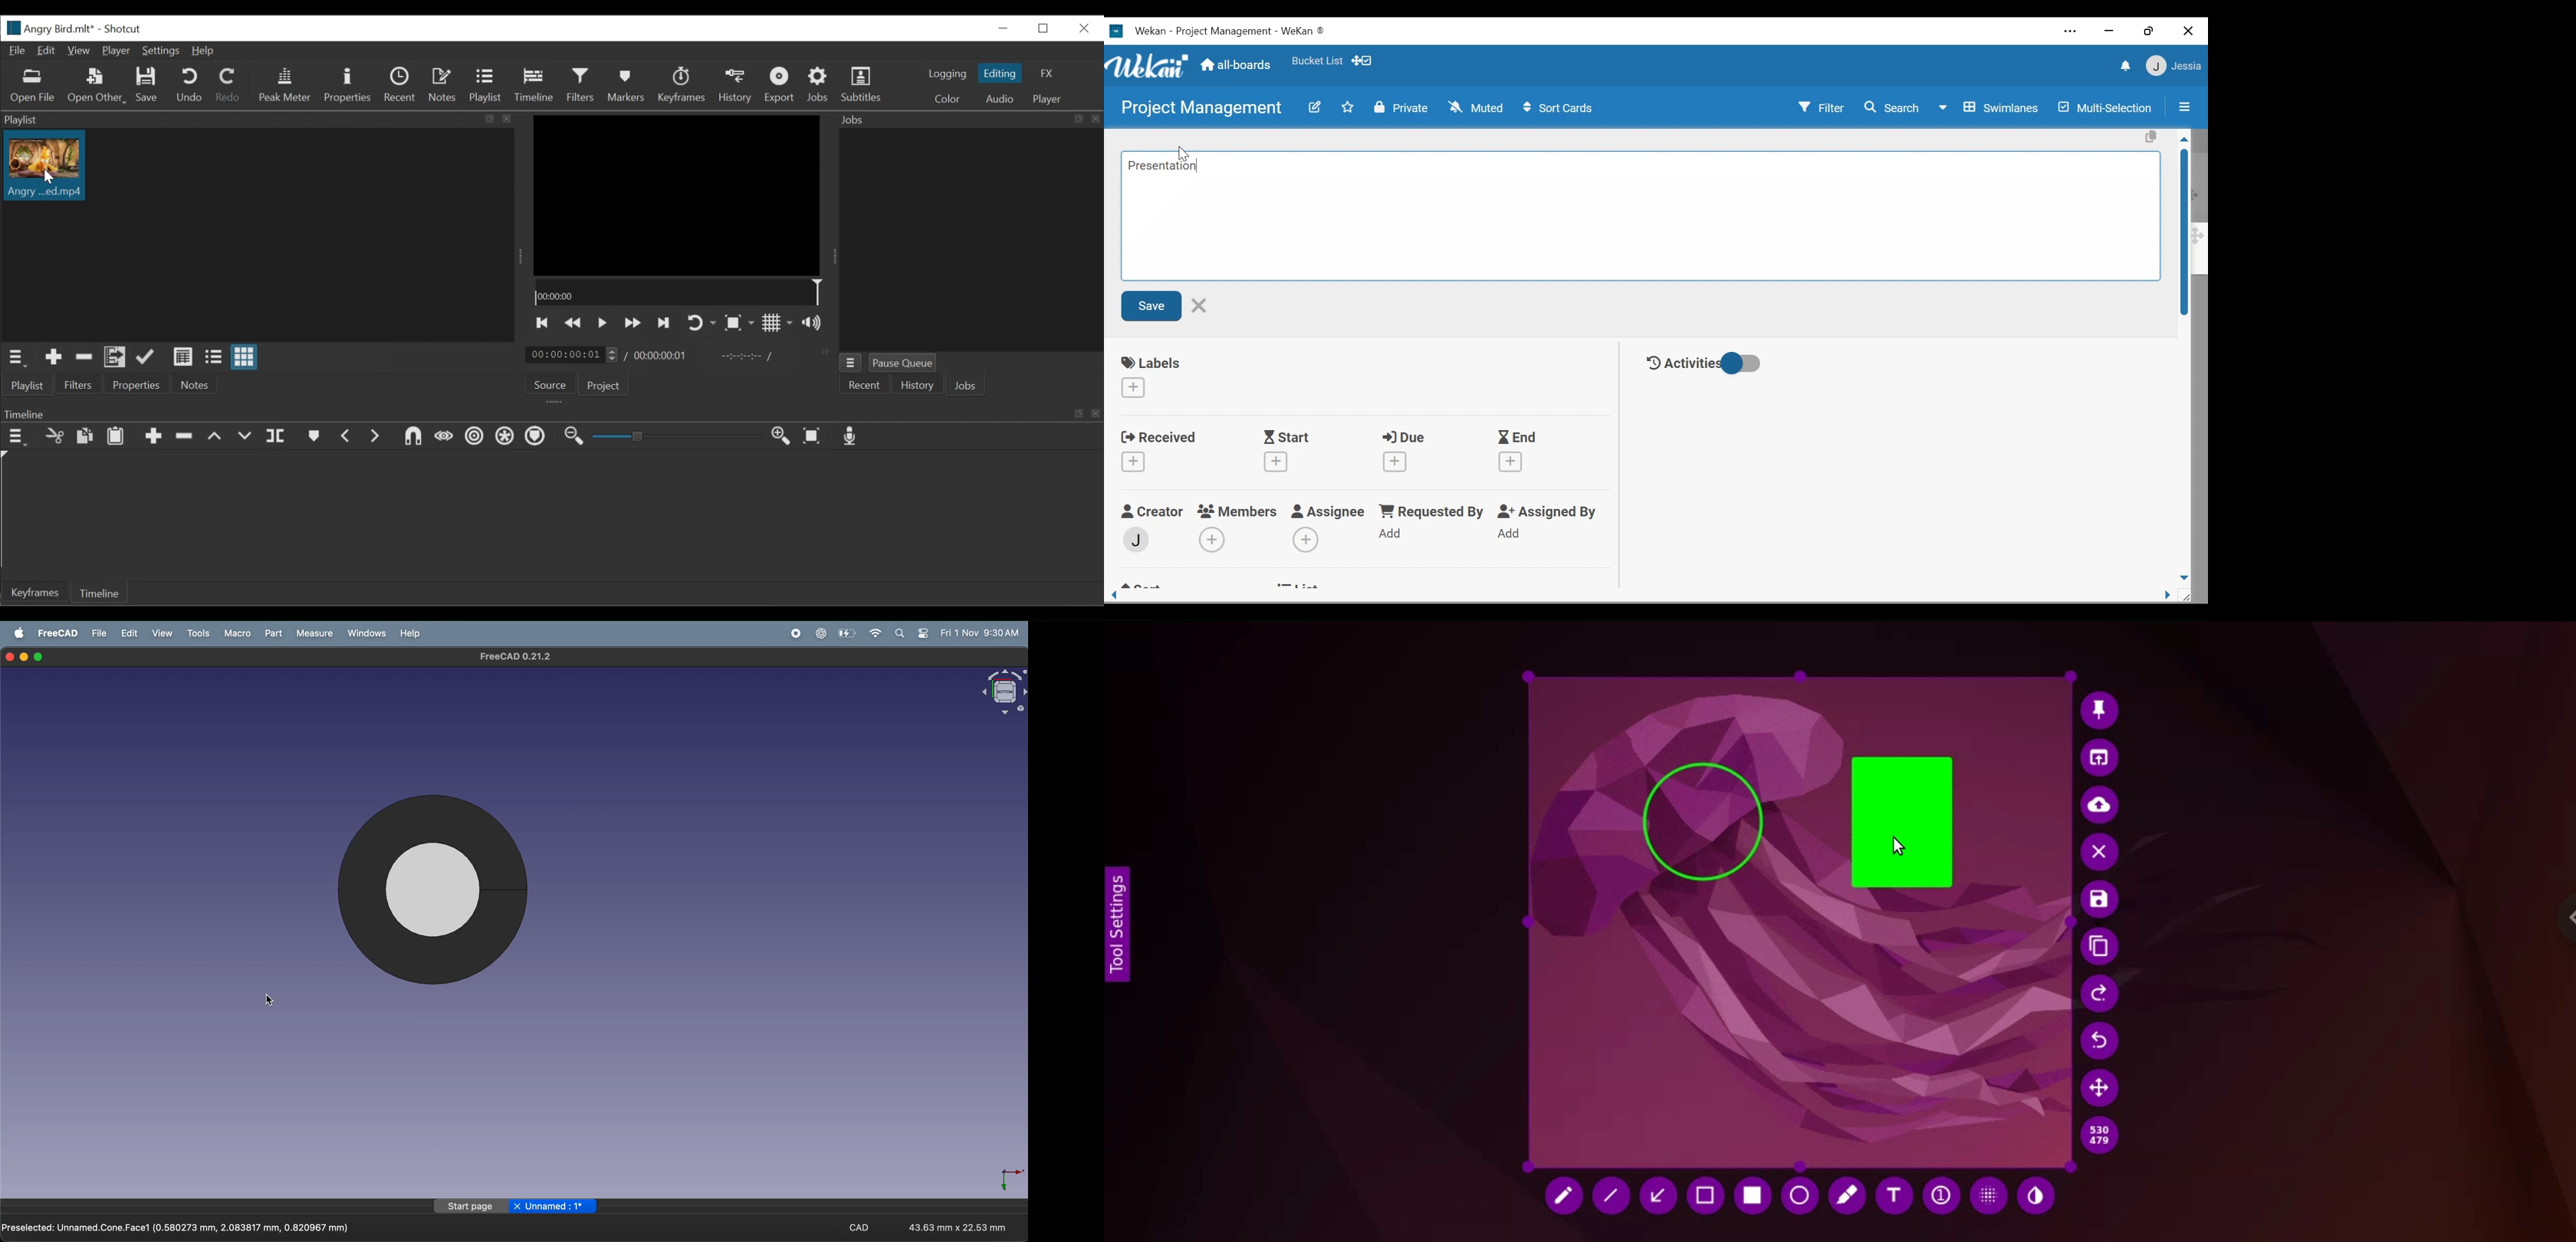 This screenshot has height=1260, width=2576. What do you see at coordinates (581, 85) in the screenshot?
I see `Filters` at bounding box center [581, 85].